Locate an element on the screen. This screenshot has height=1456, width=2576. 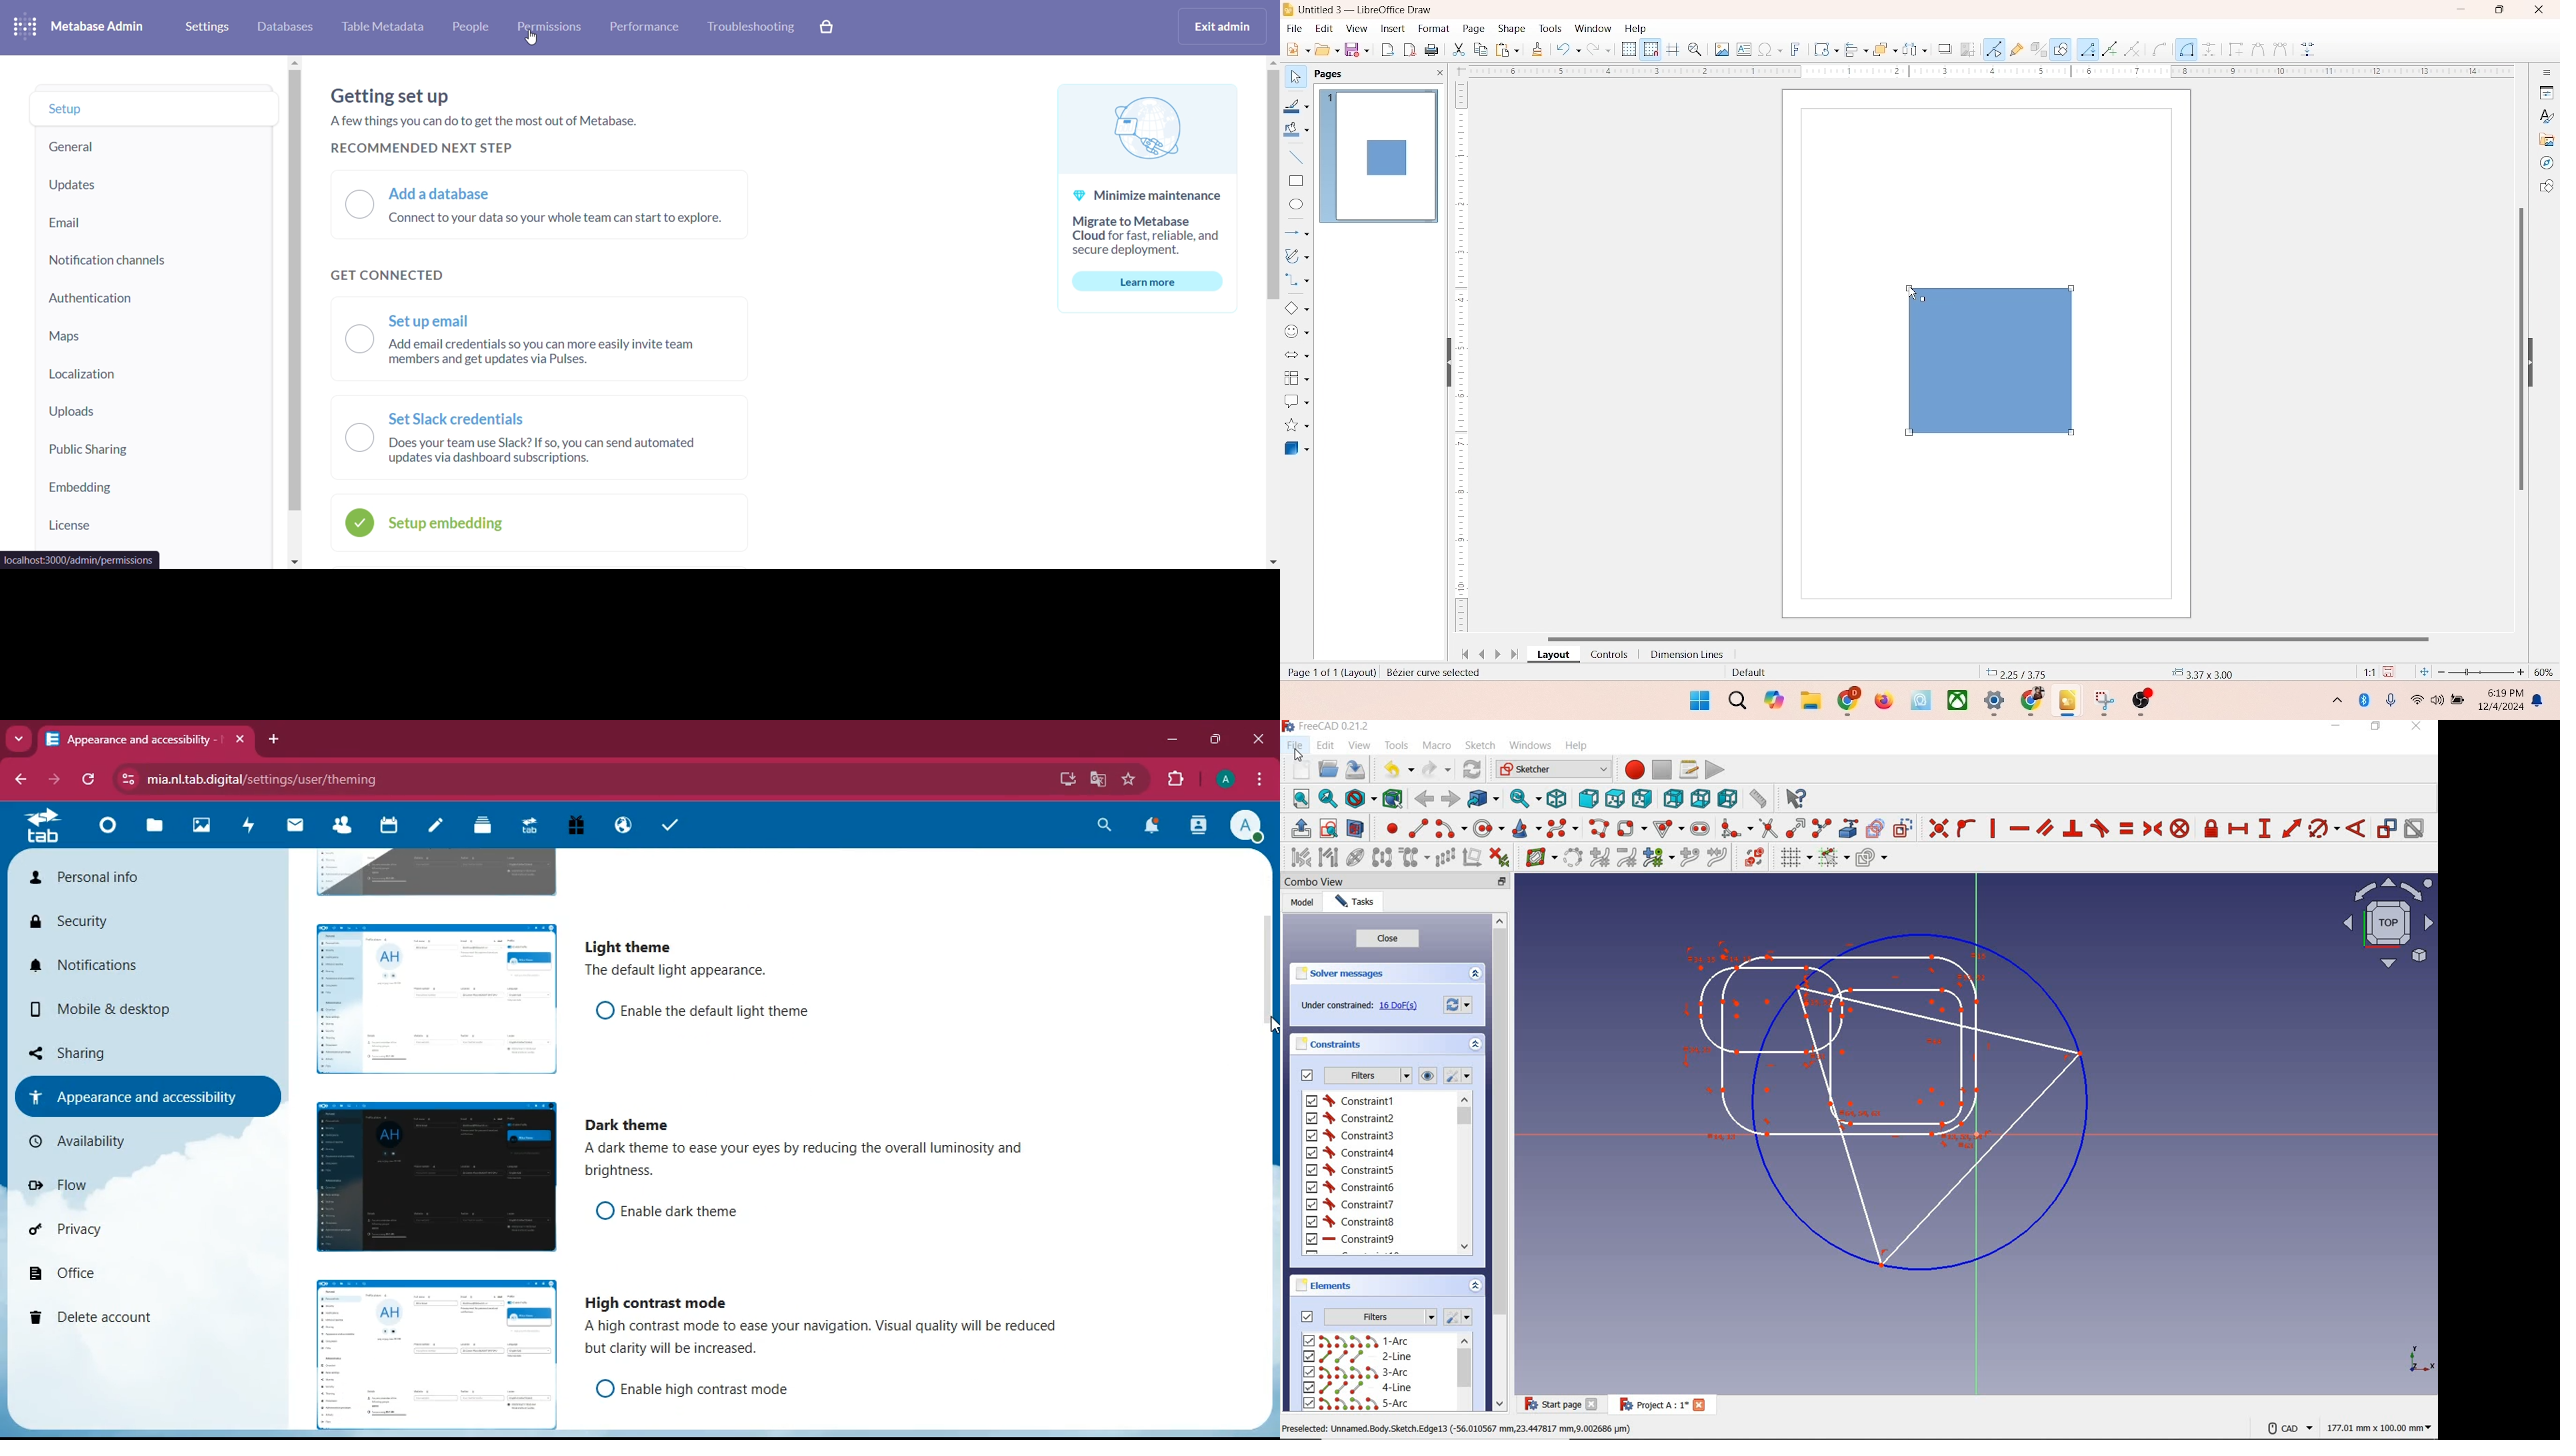
minimize is located at coordinates (1174, 742).